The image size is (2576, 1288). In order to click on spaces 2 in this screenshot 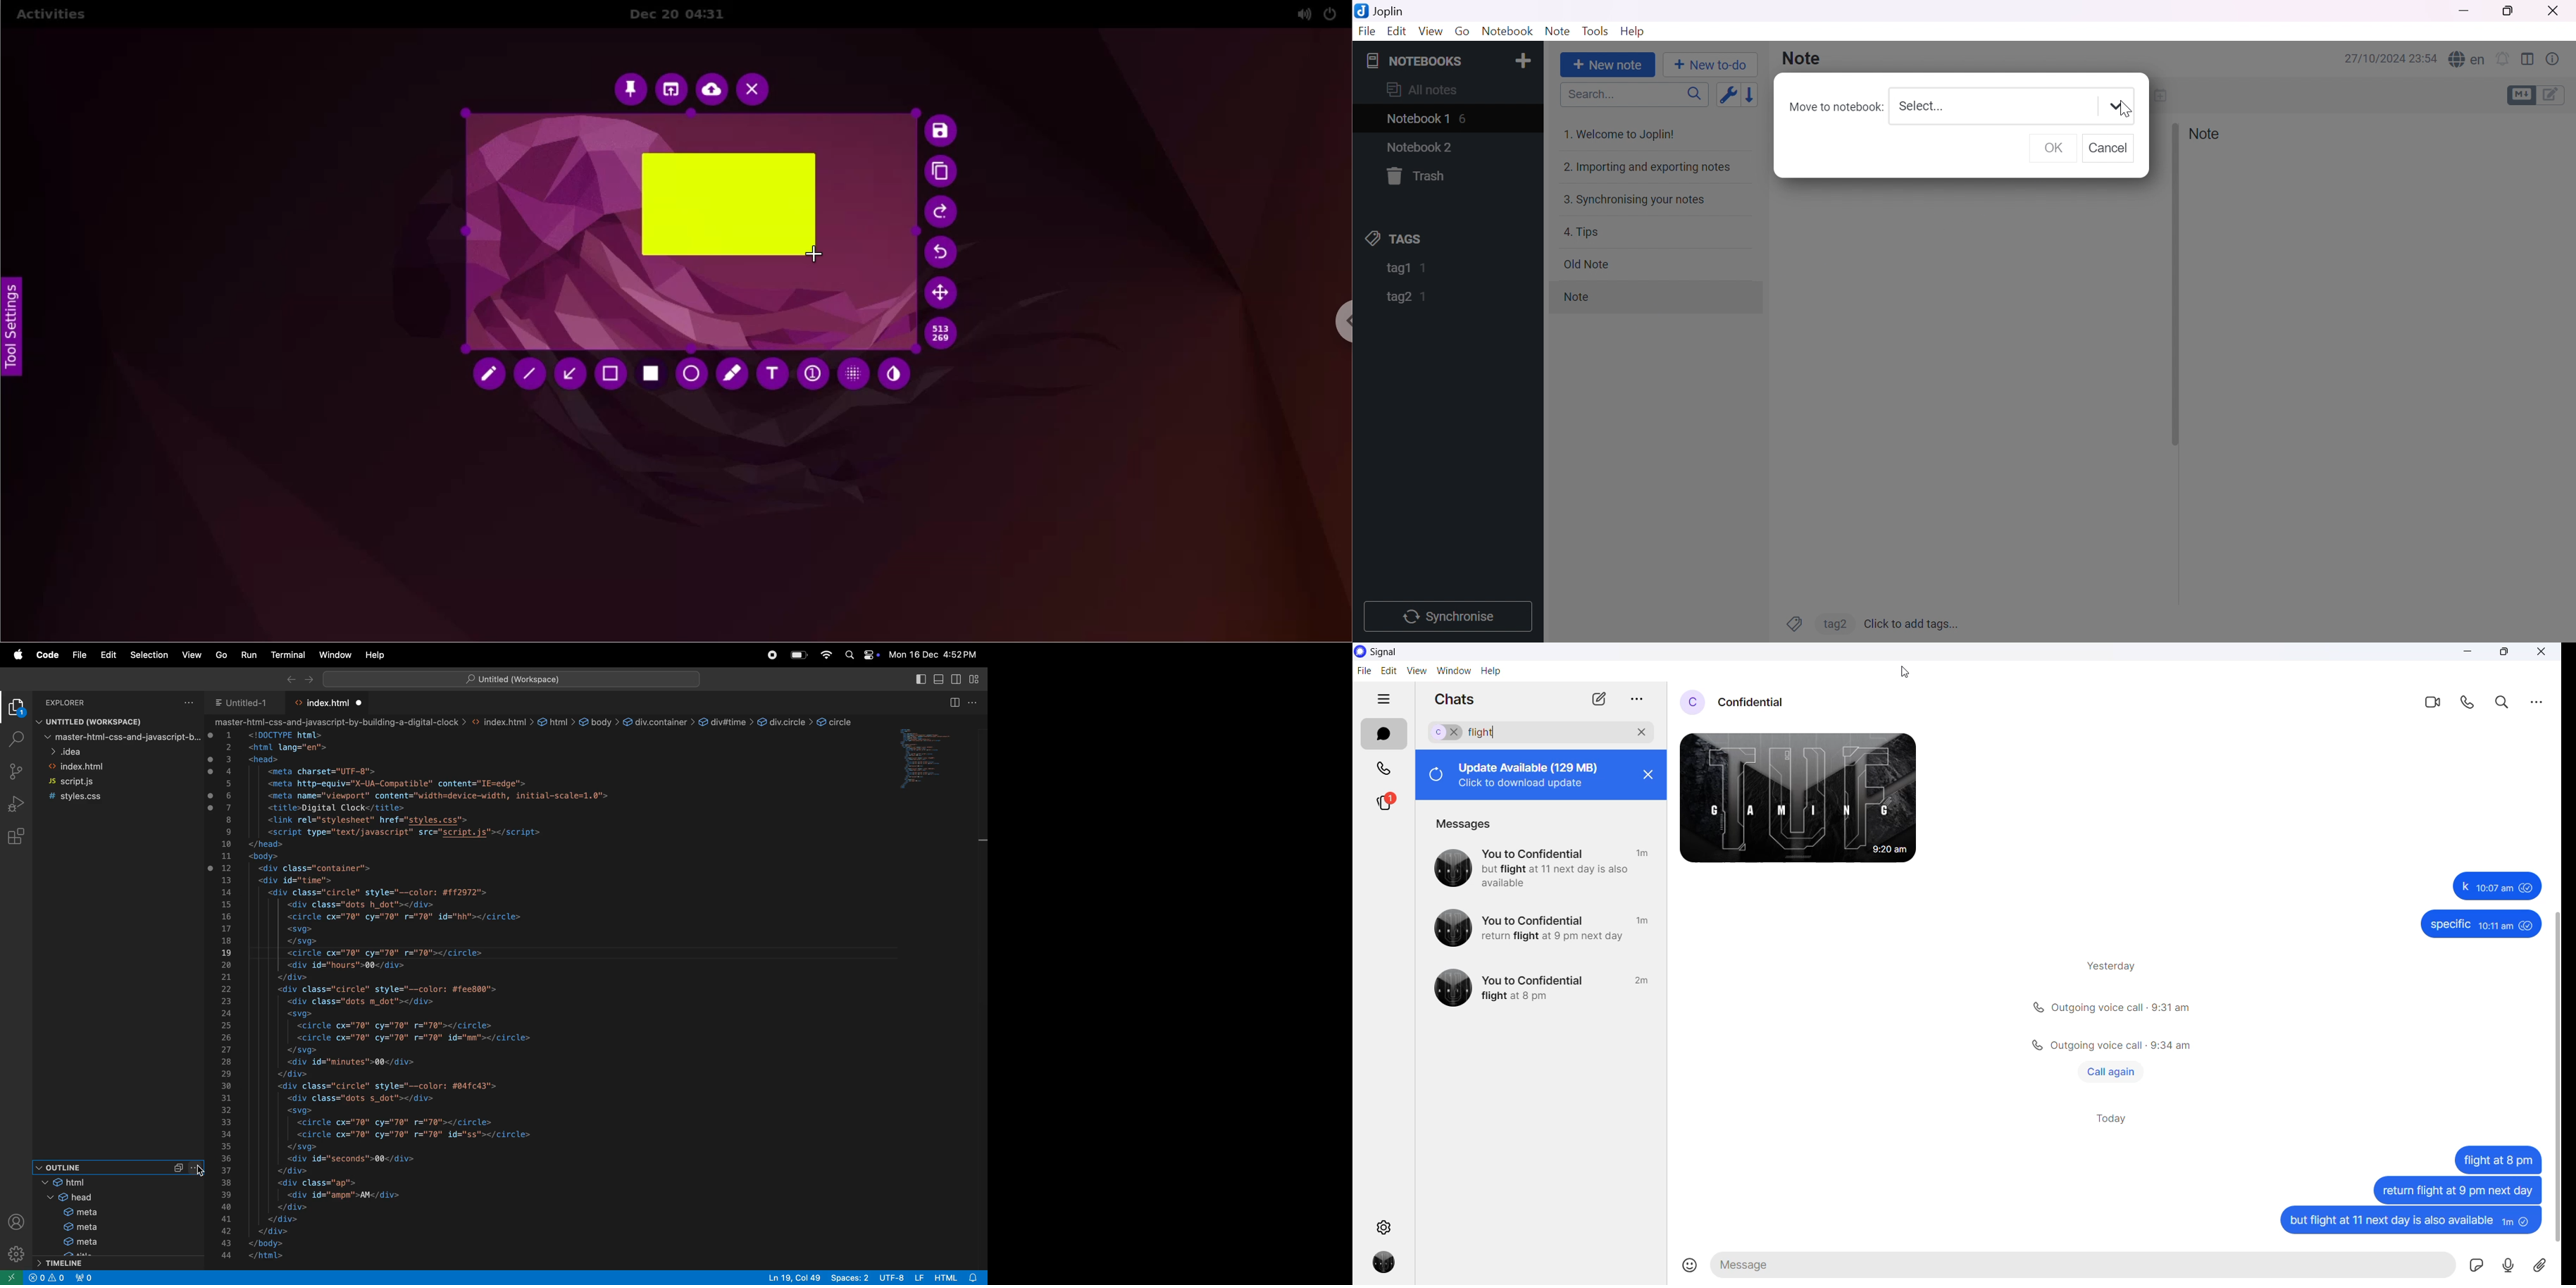, I will do `click(850, 1278)`.